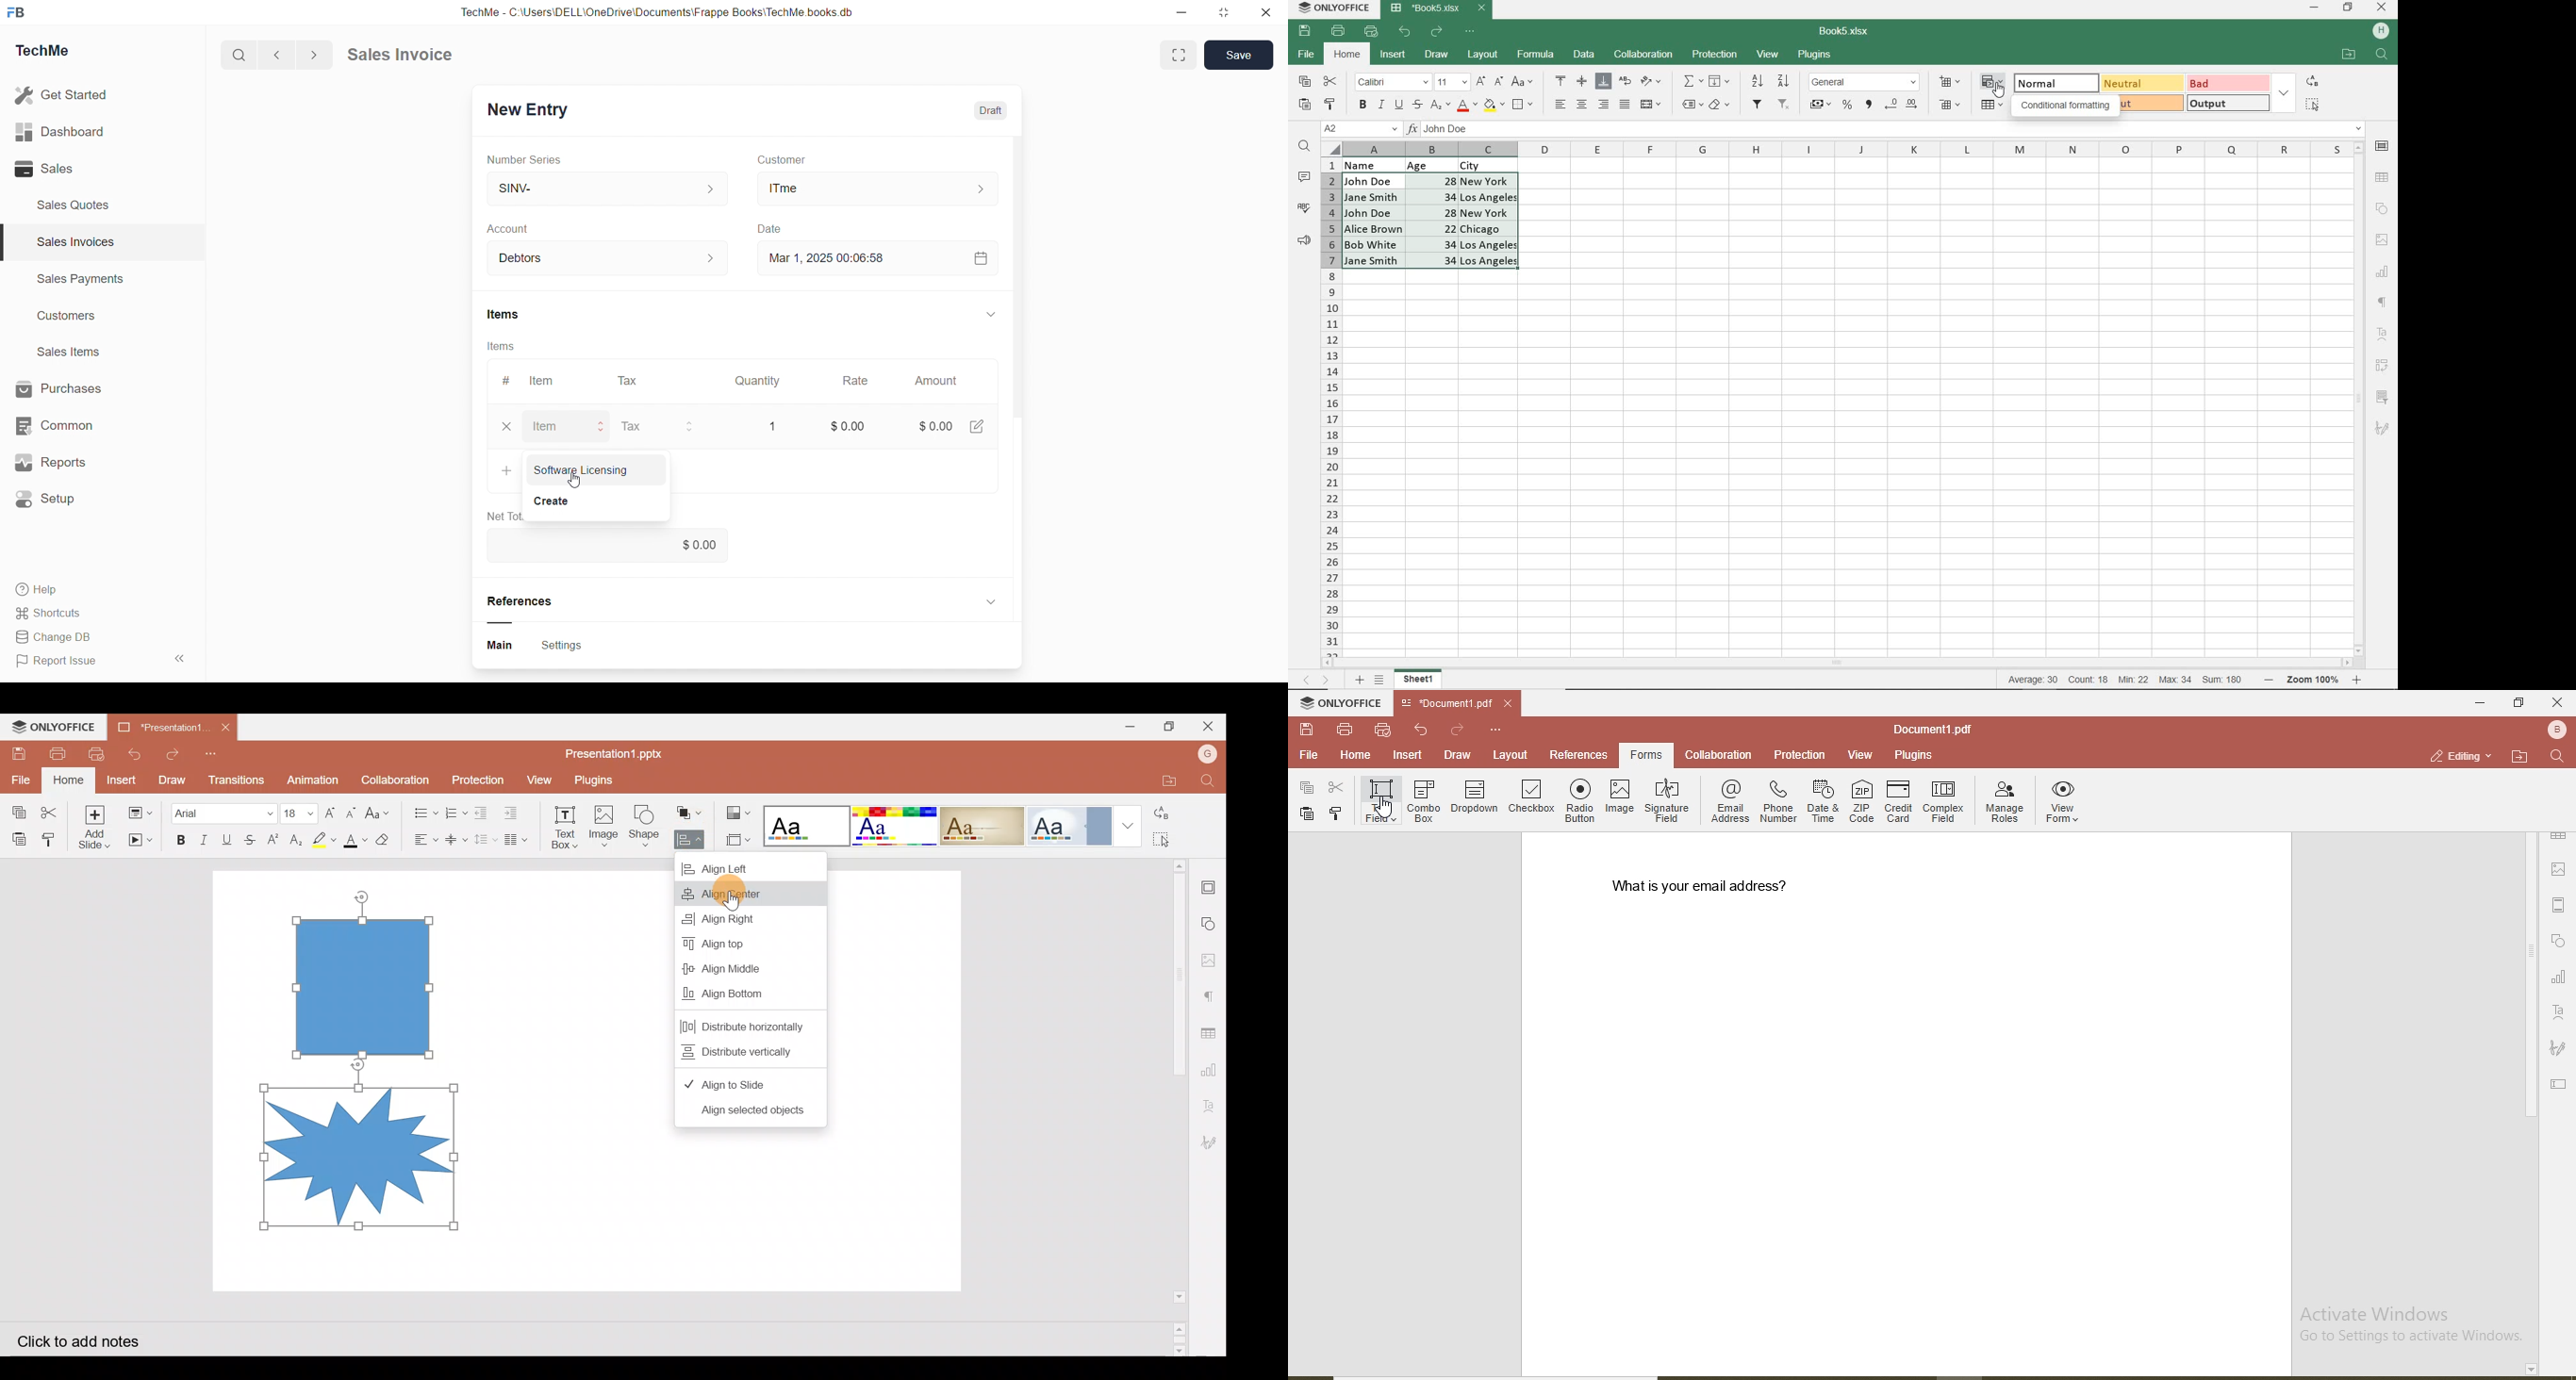  Describe the element at coordinates (743, 1050) in the screenshot. I see `Distribute vertically` at that location.